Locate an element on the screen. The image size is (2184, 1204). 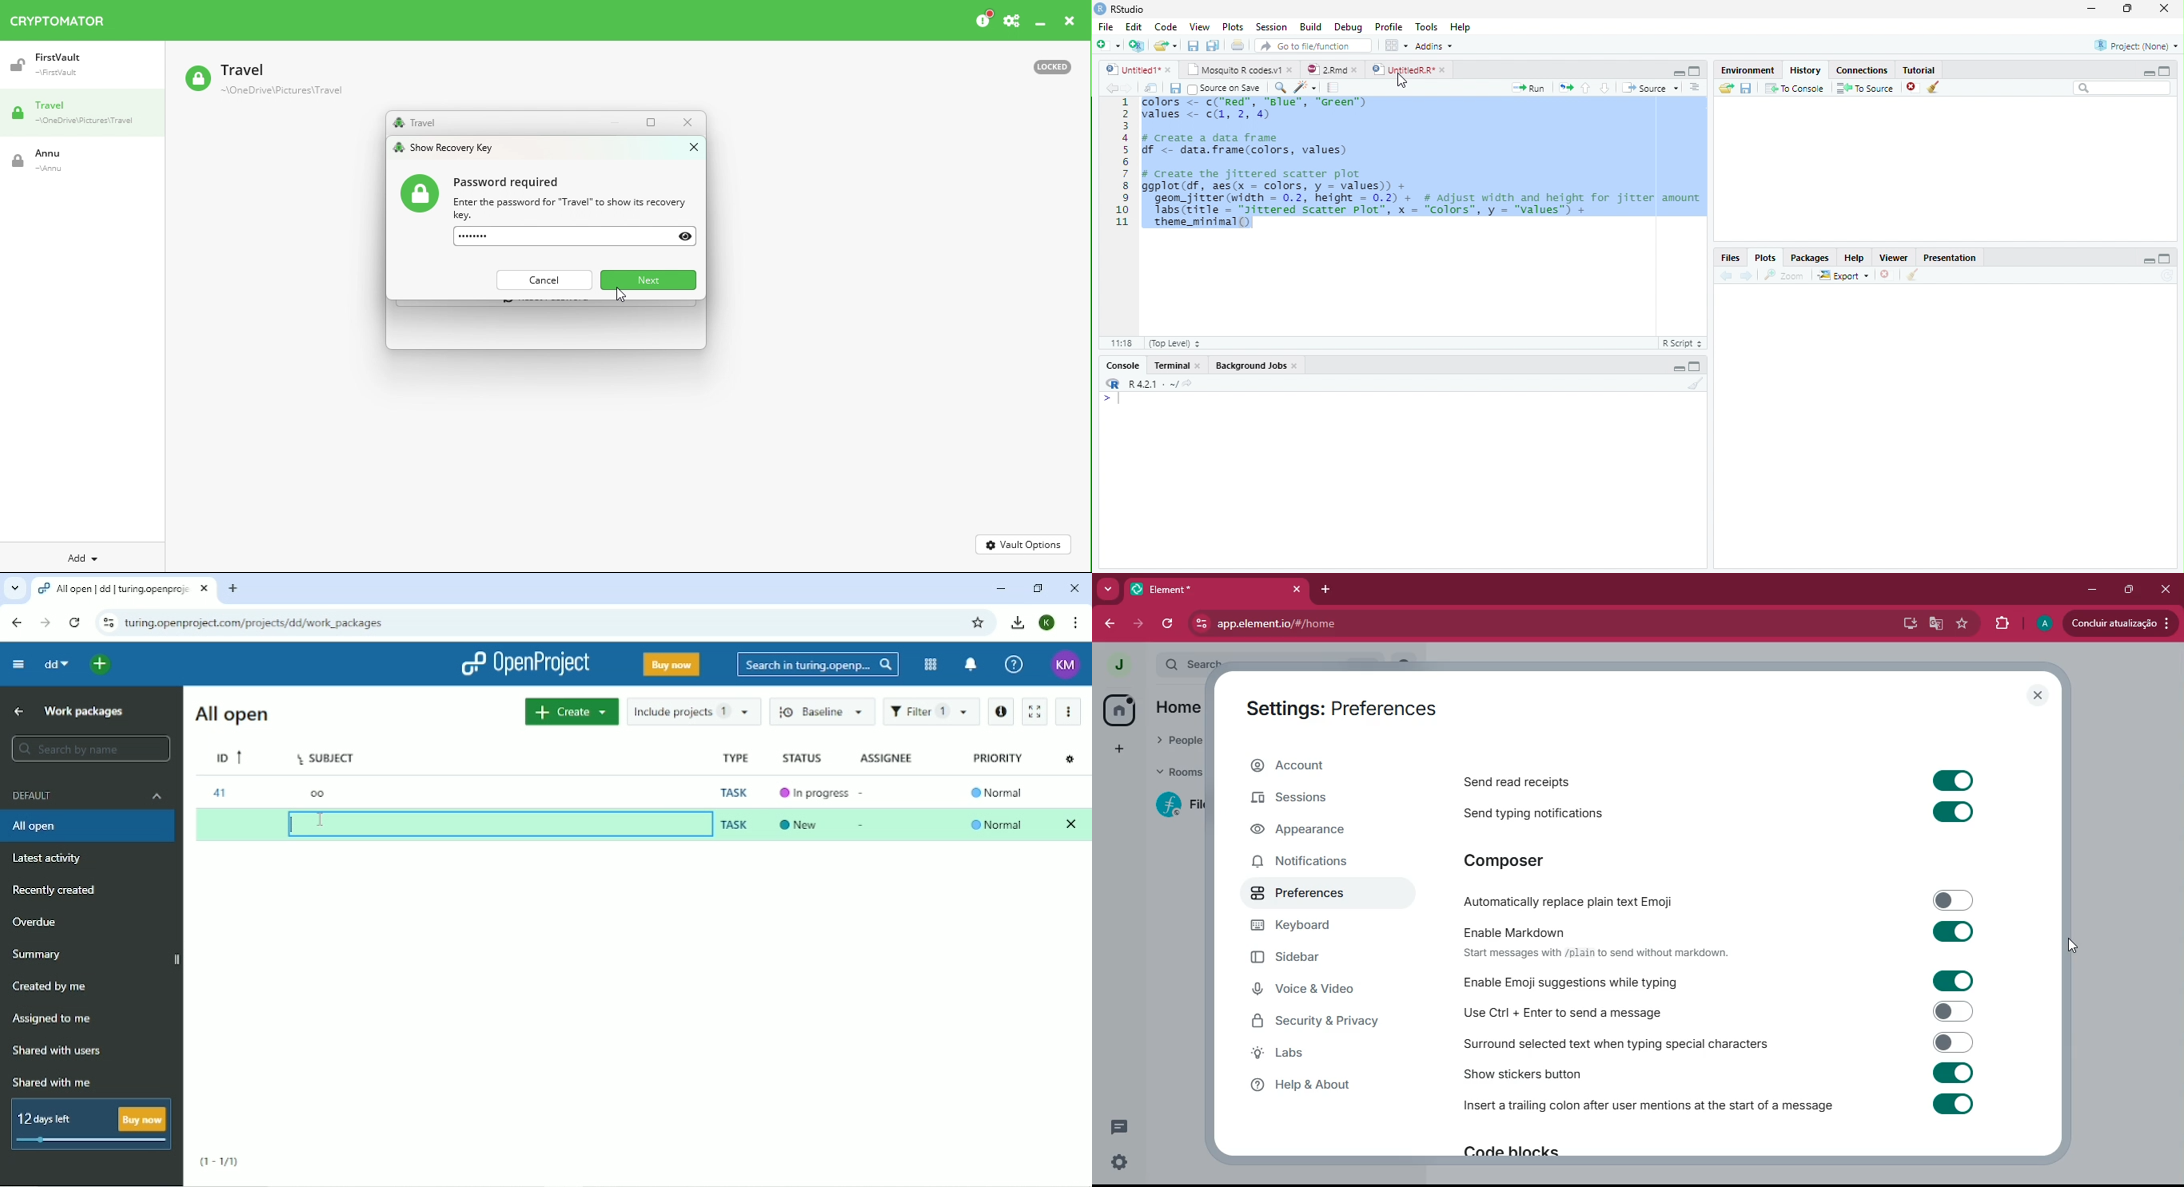
Connections is located at coordinates (1862, 70).